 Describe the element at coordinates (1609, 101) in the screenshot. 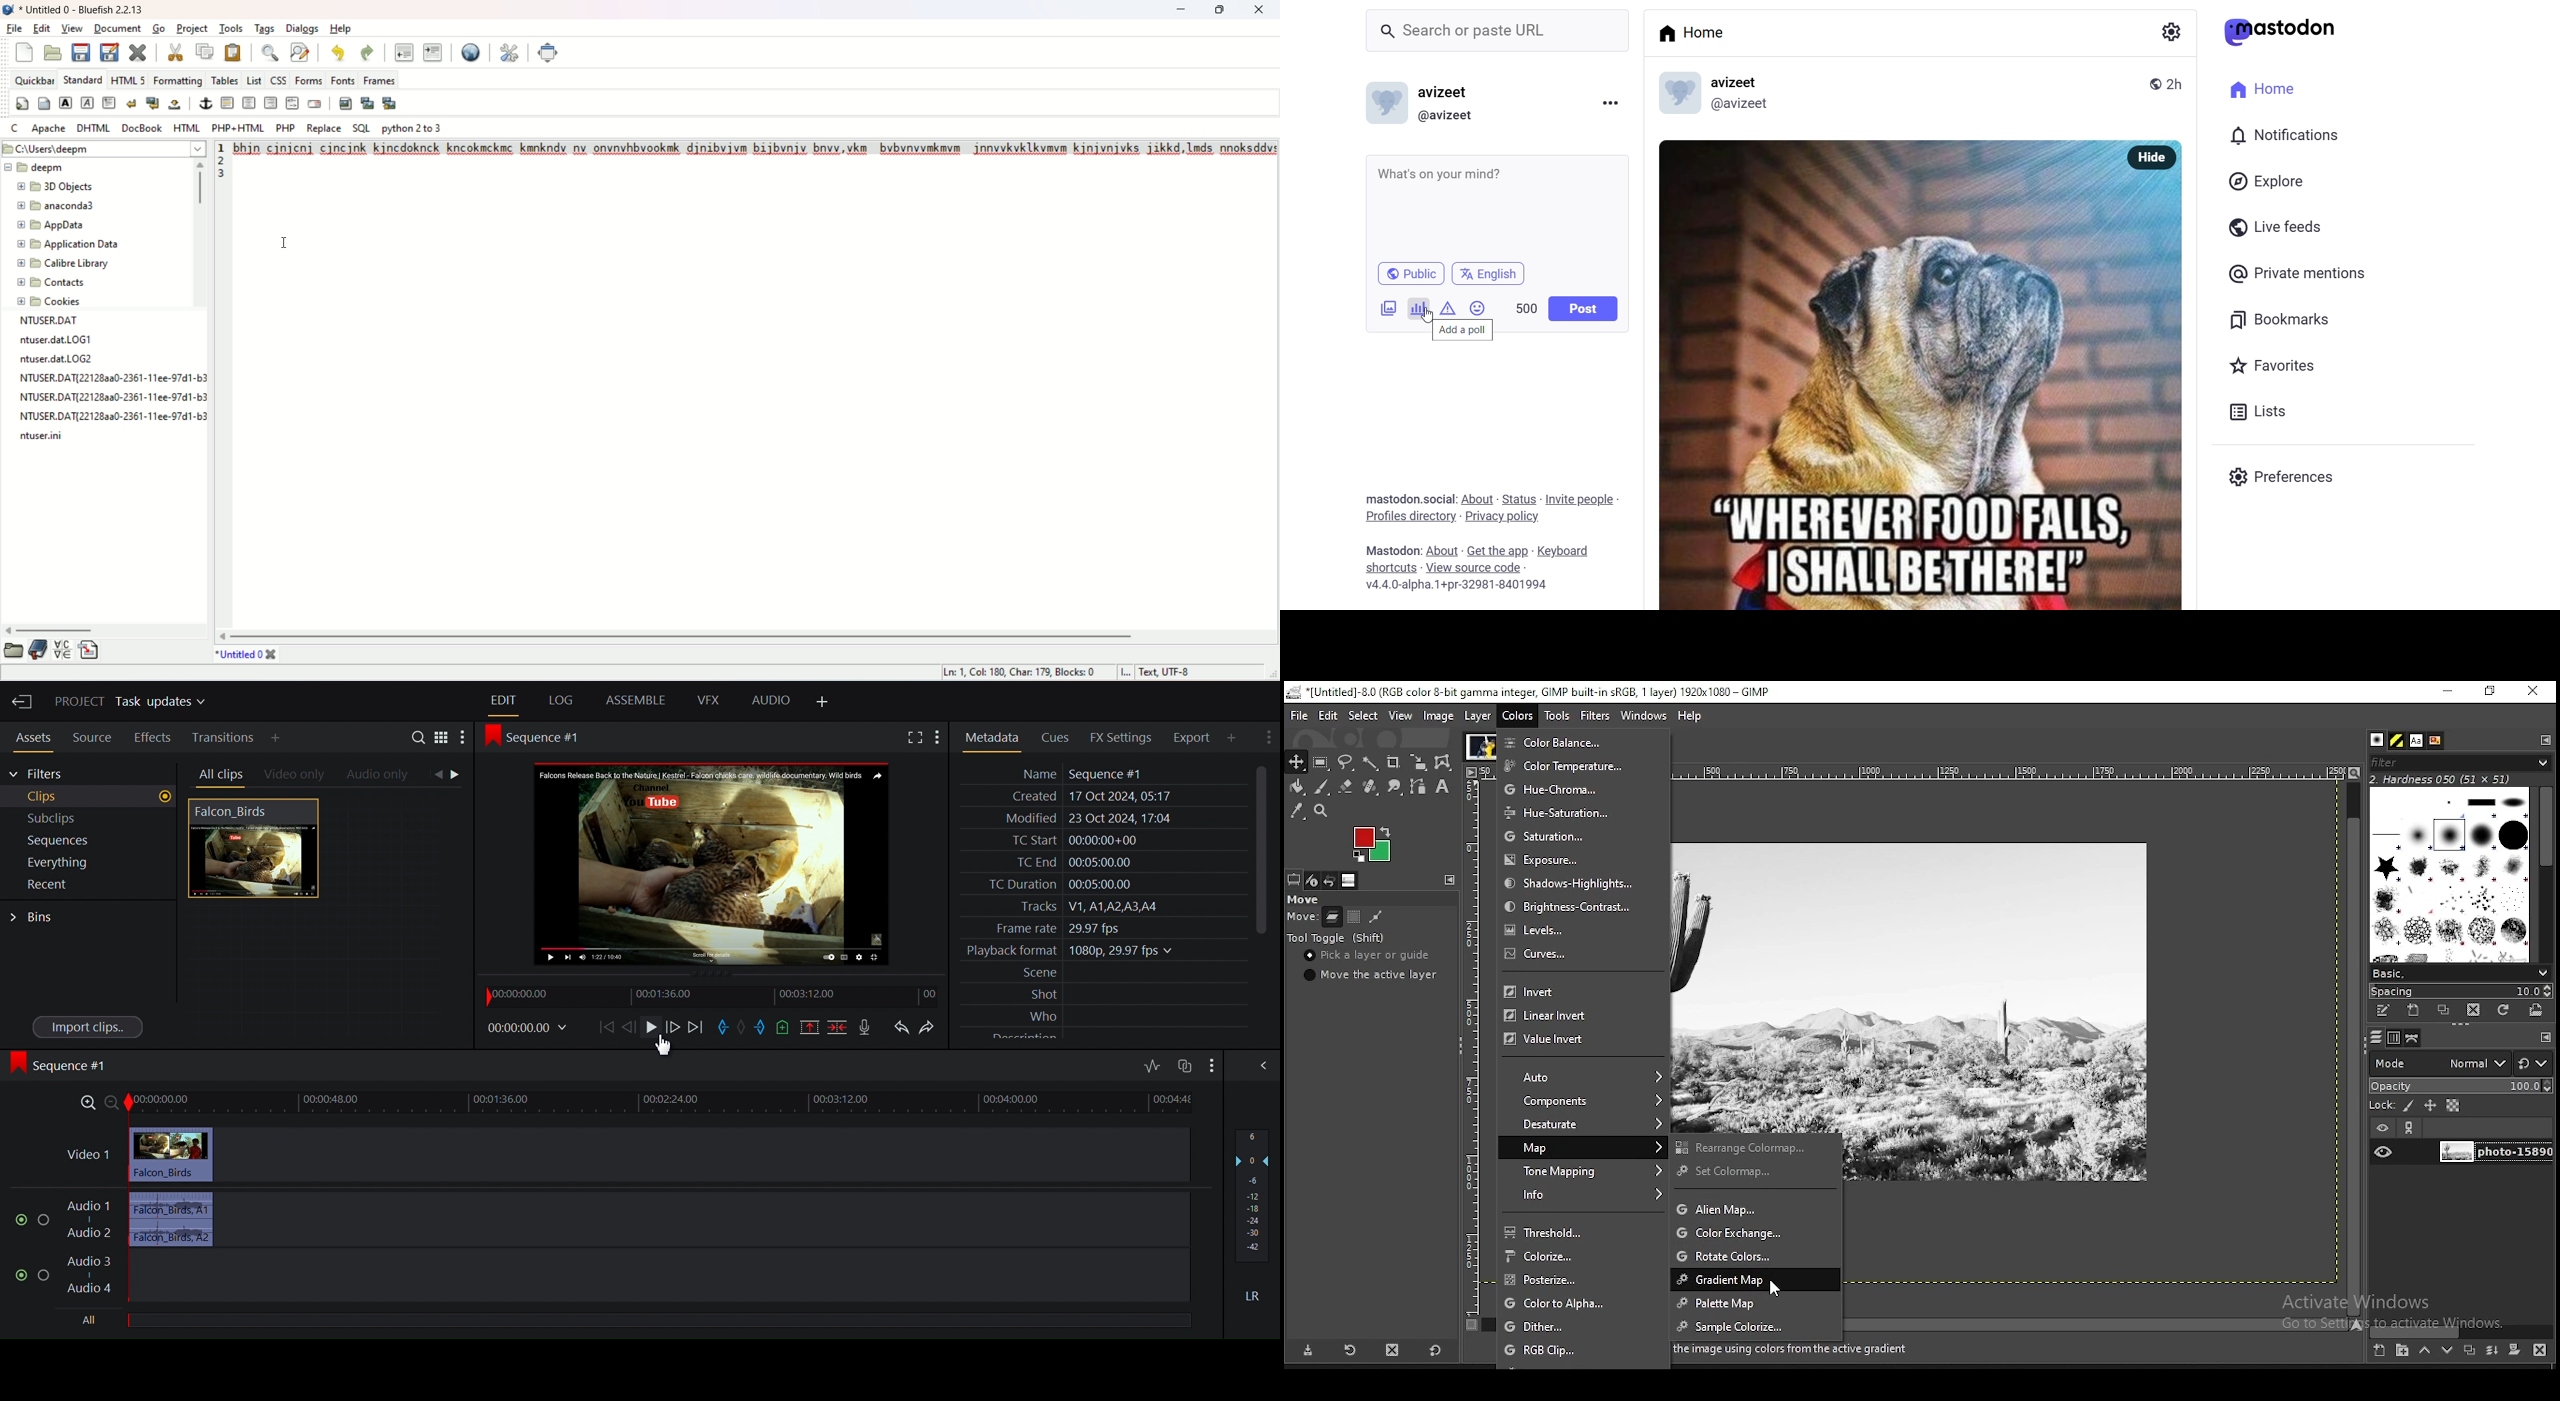

I see `more` at that location.